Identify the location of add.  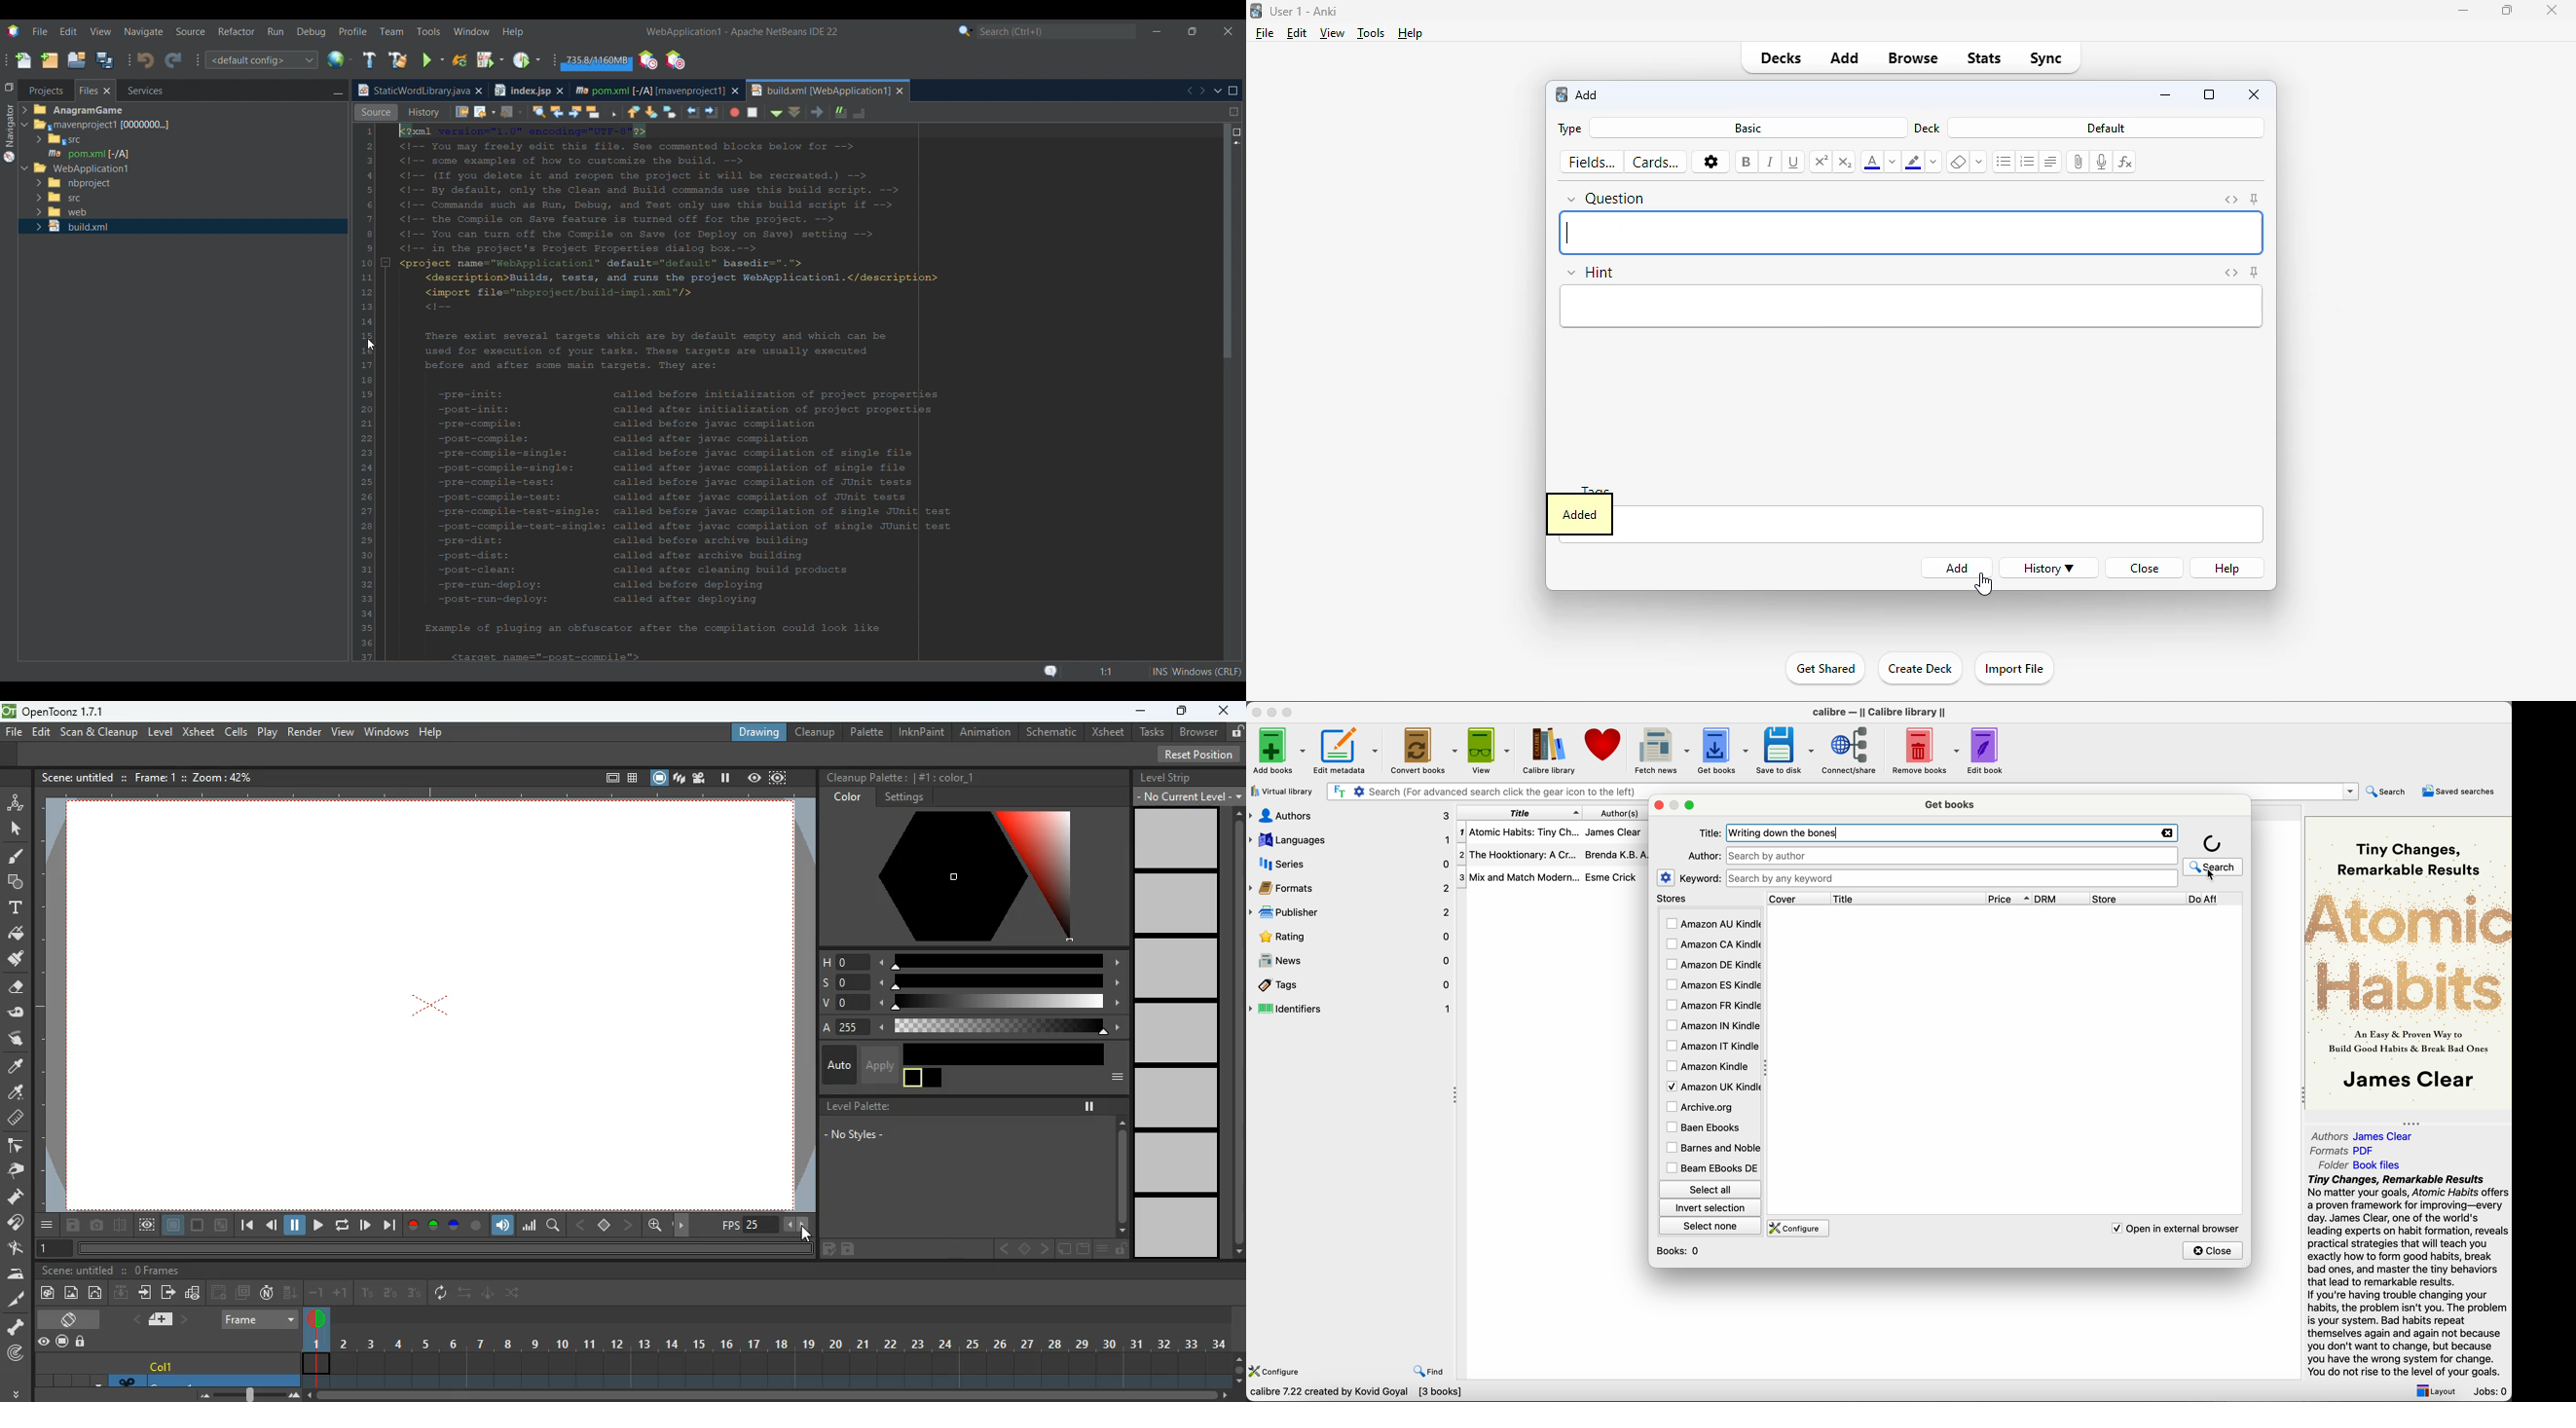
(1959, 569).